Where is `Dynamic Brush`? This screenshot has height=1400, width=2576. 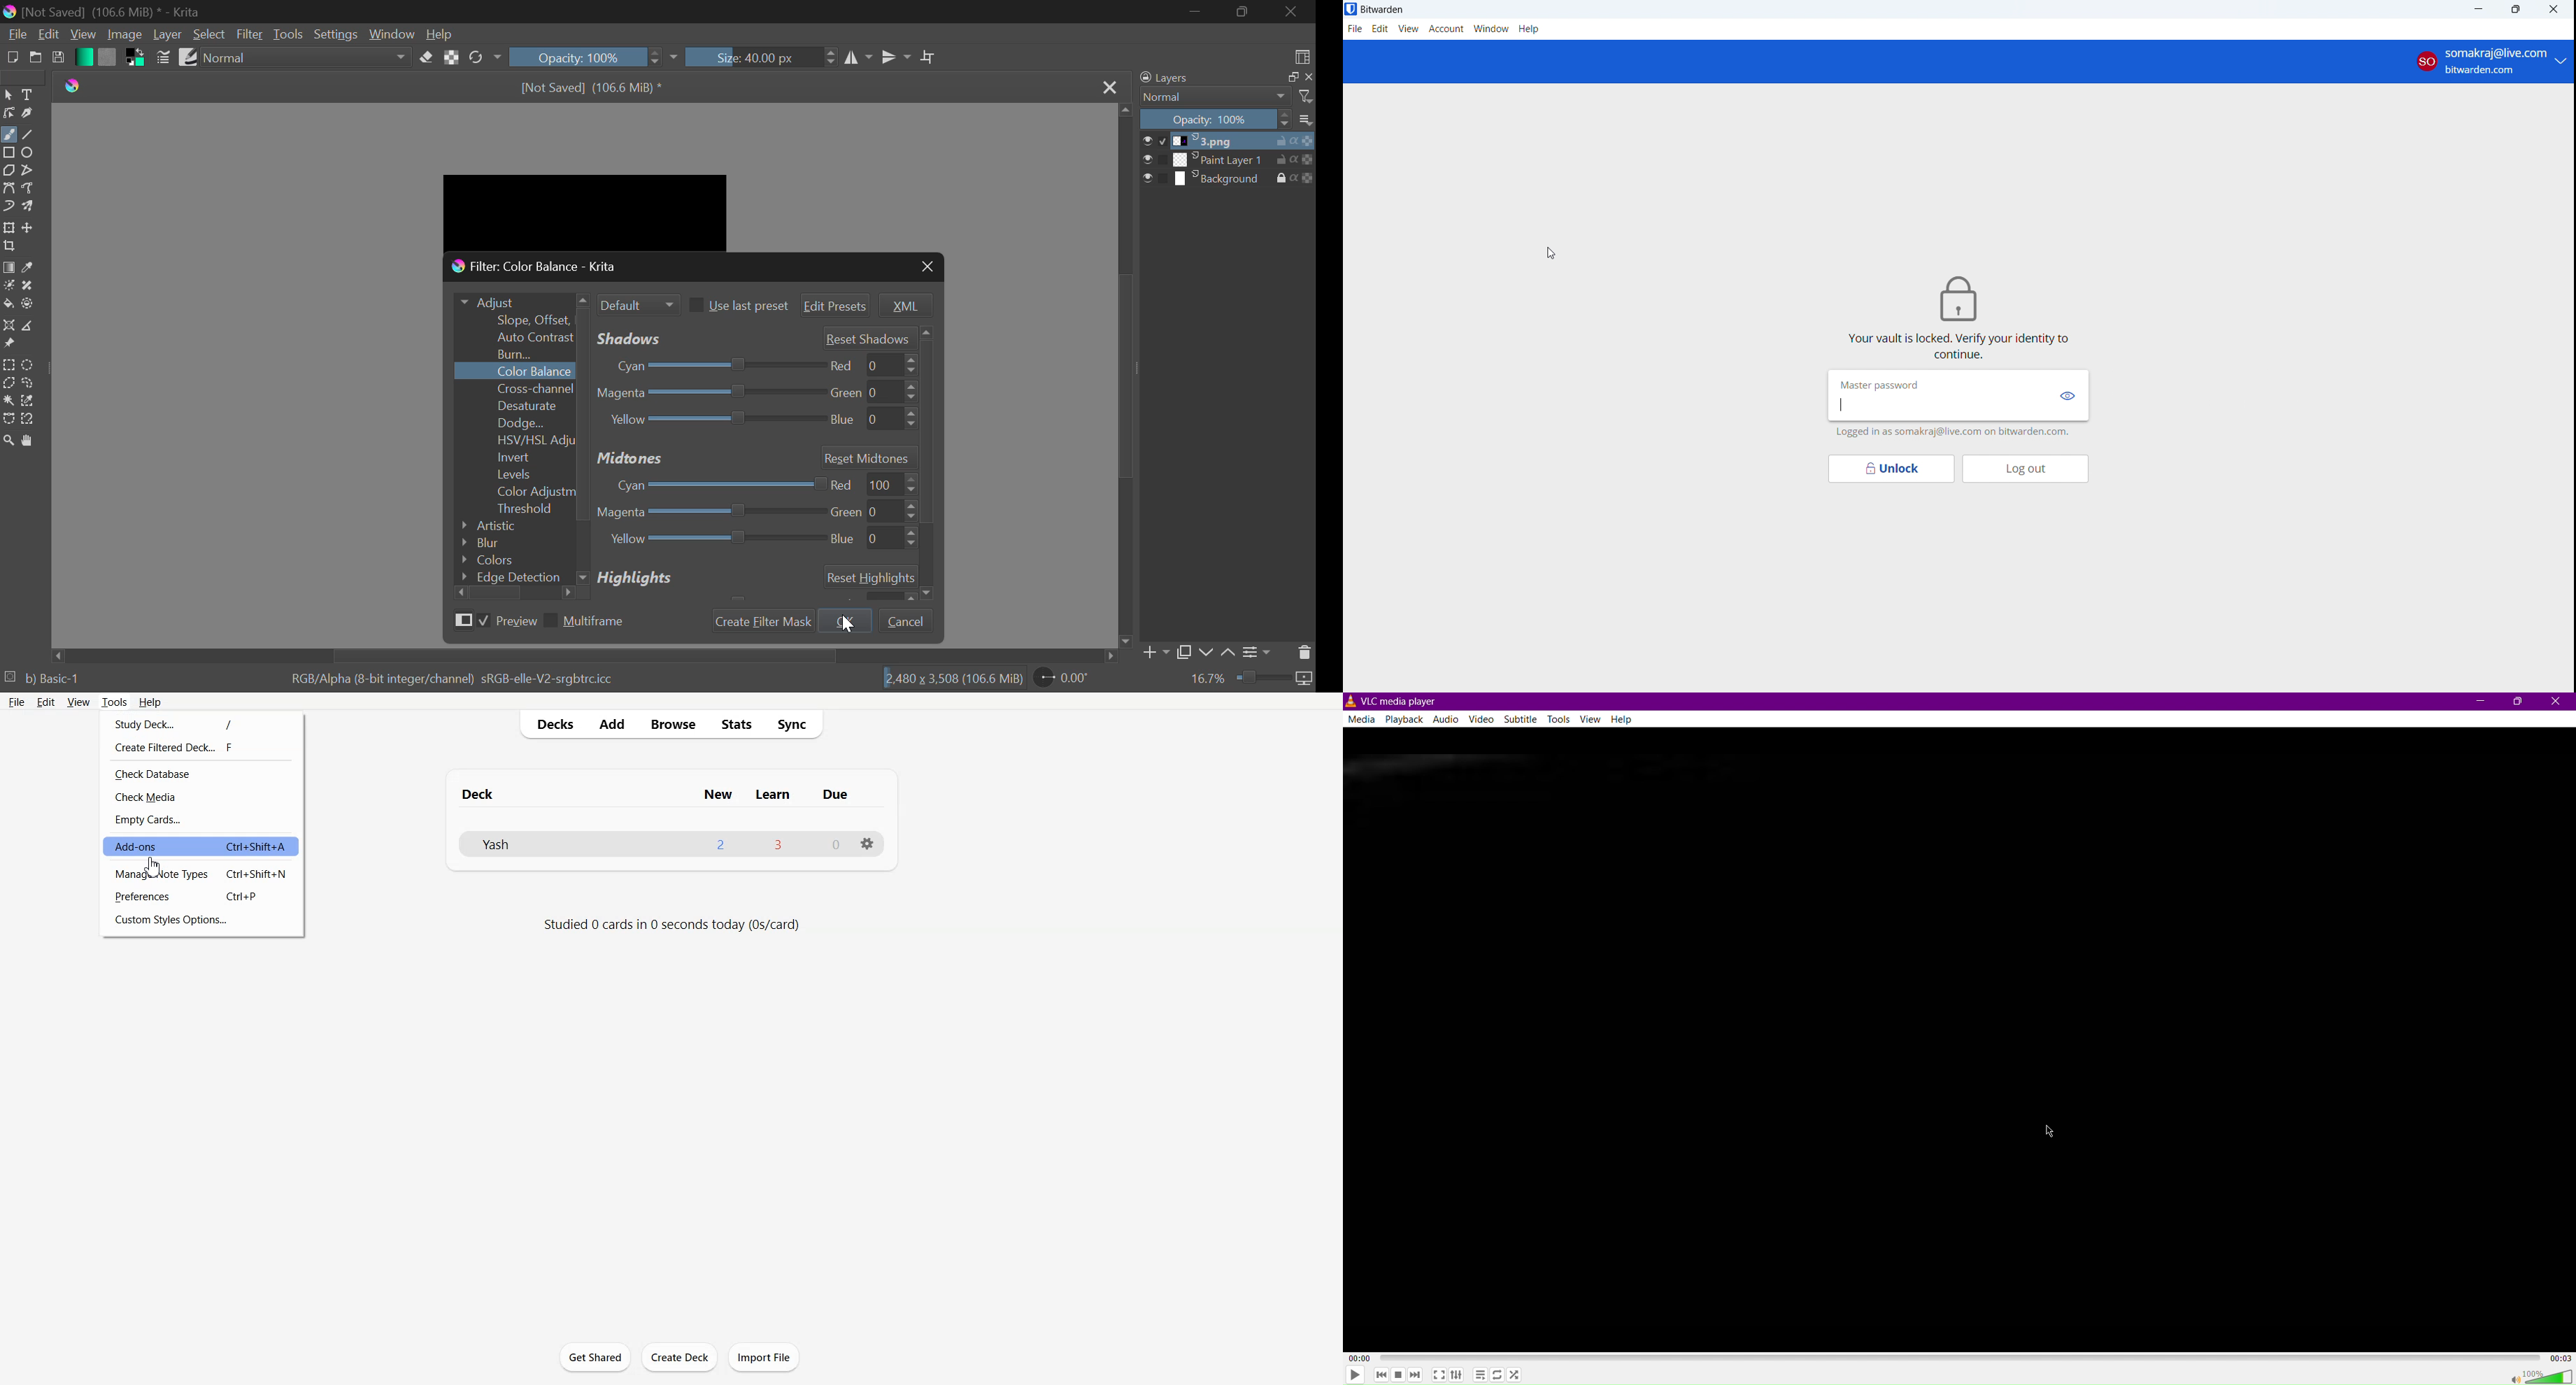
Dynamic Brush is located at coordinates (9, 207).